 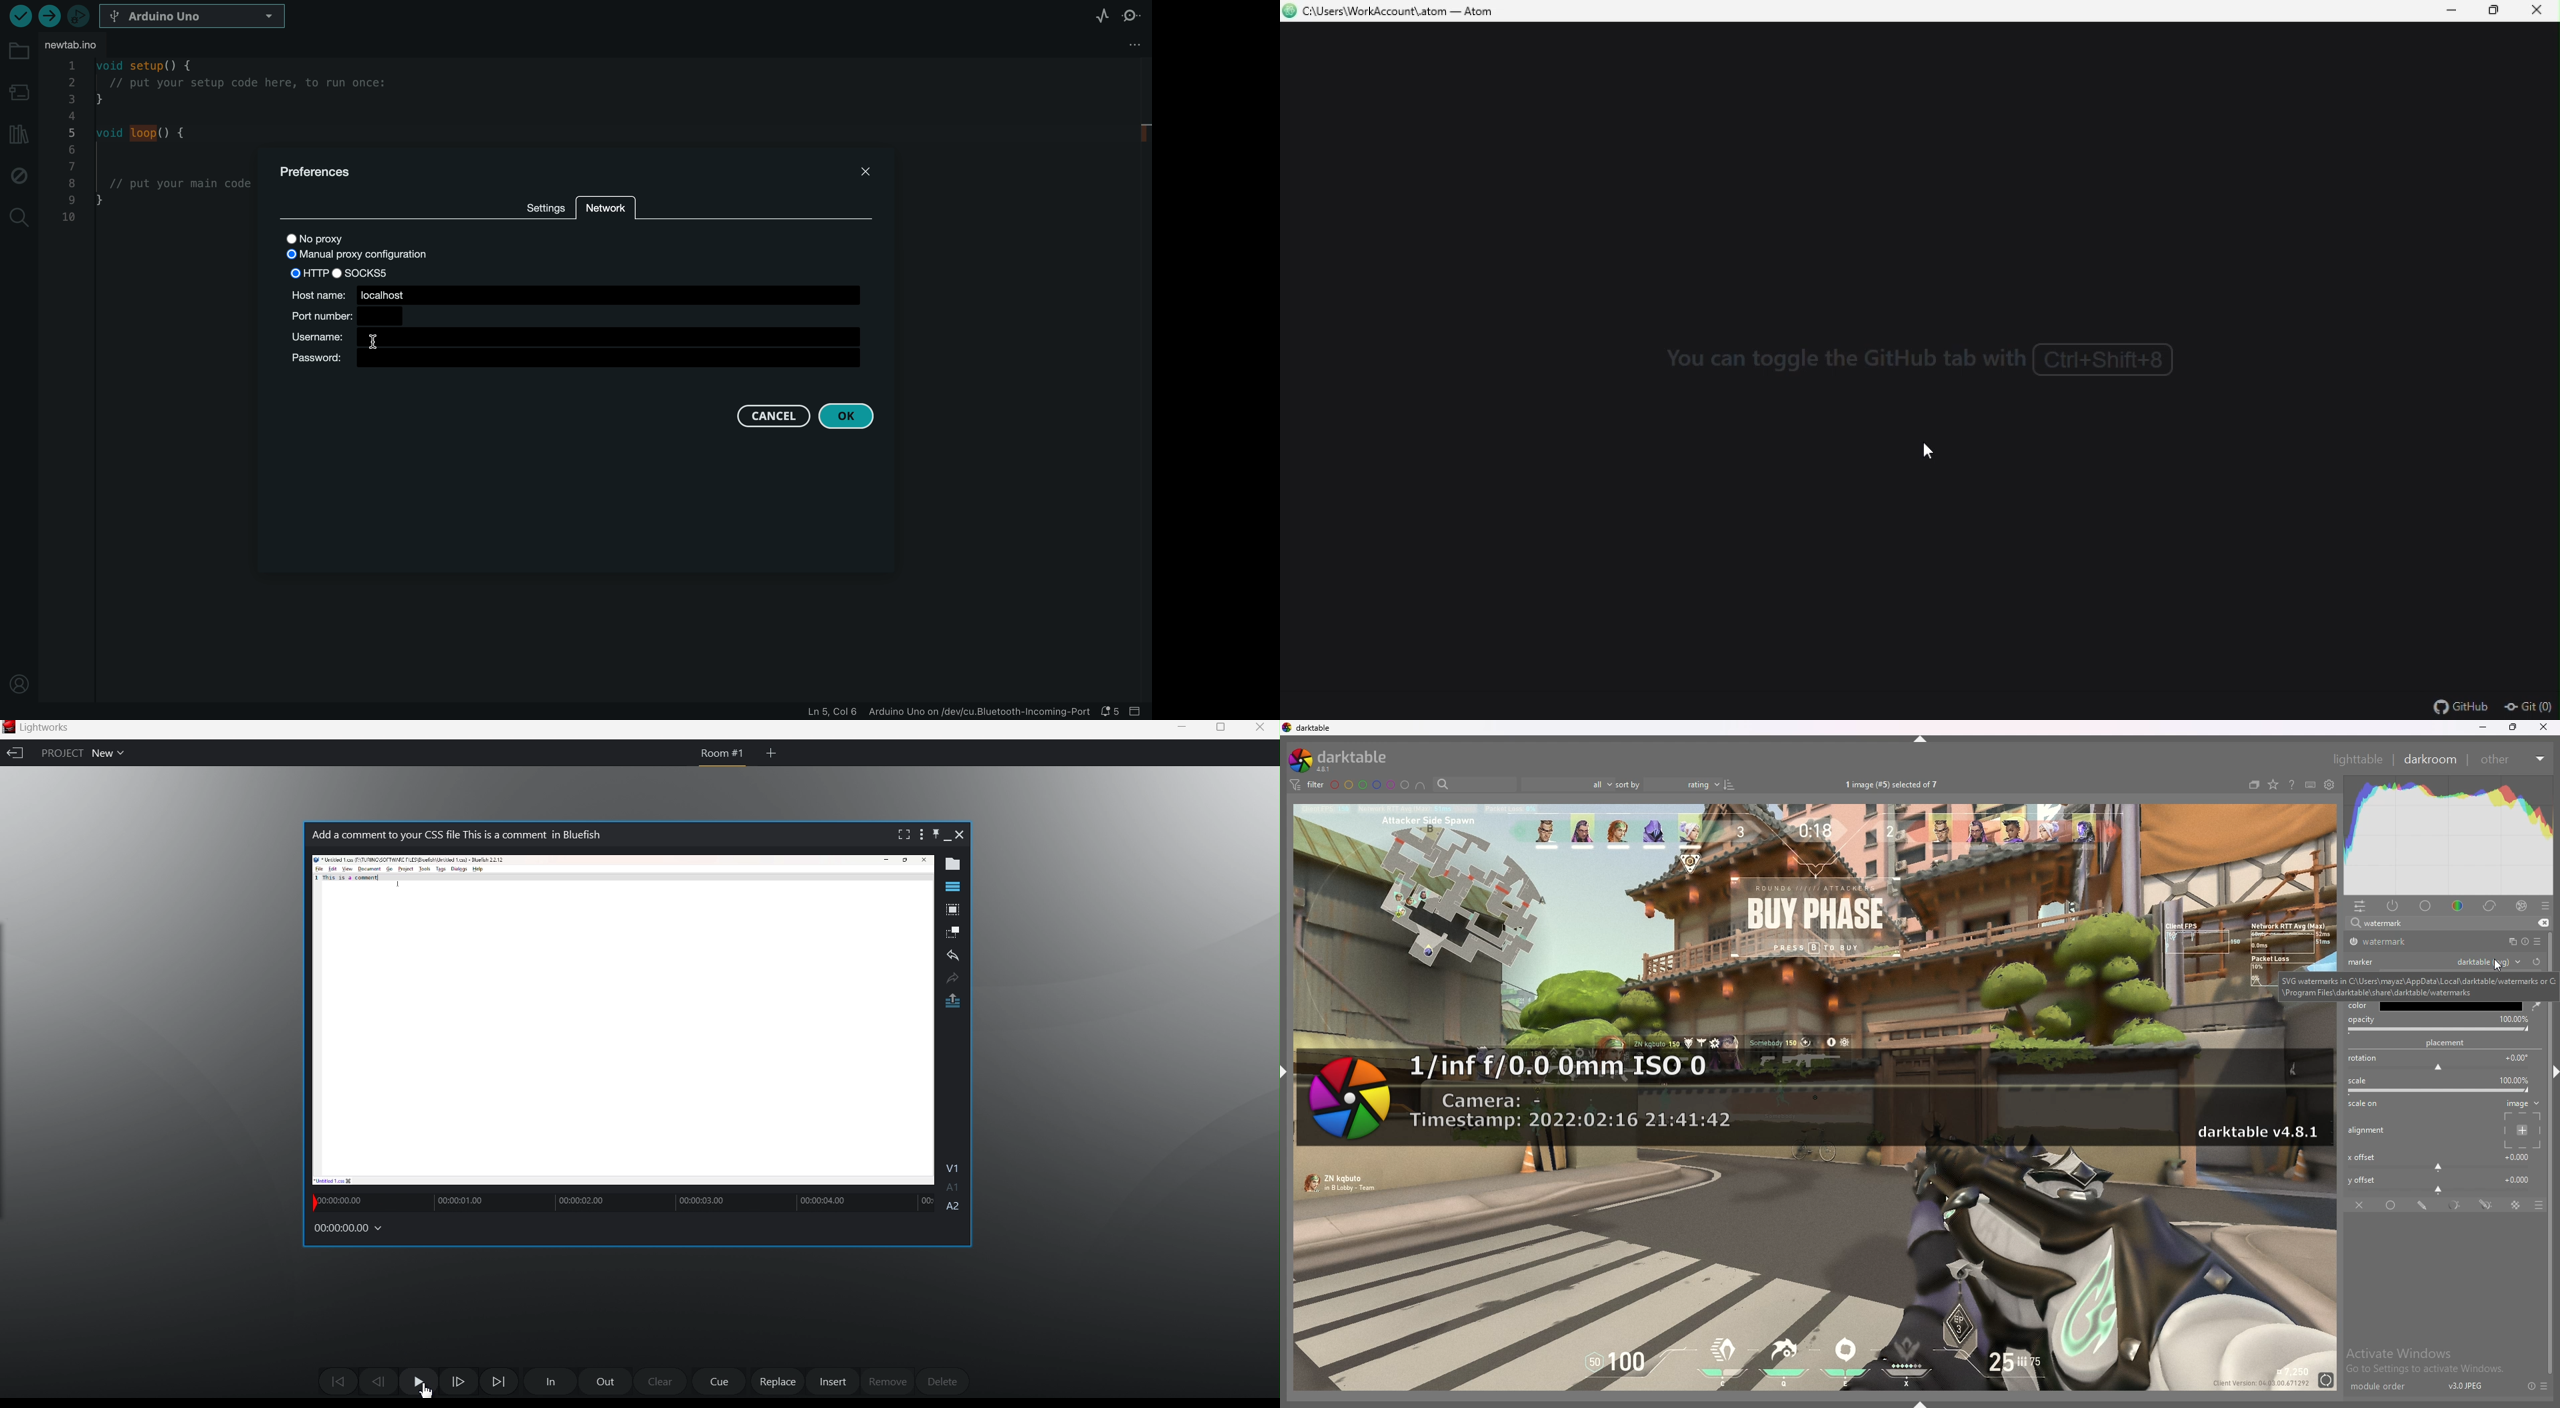 What do you see at coordinates (1261, 729) in the screenshot?
I see `cloe` at bounding box center [1261, 729].